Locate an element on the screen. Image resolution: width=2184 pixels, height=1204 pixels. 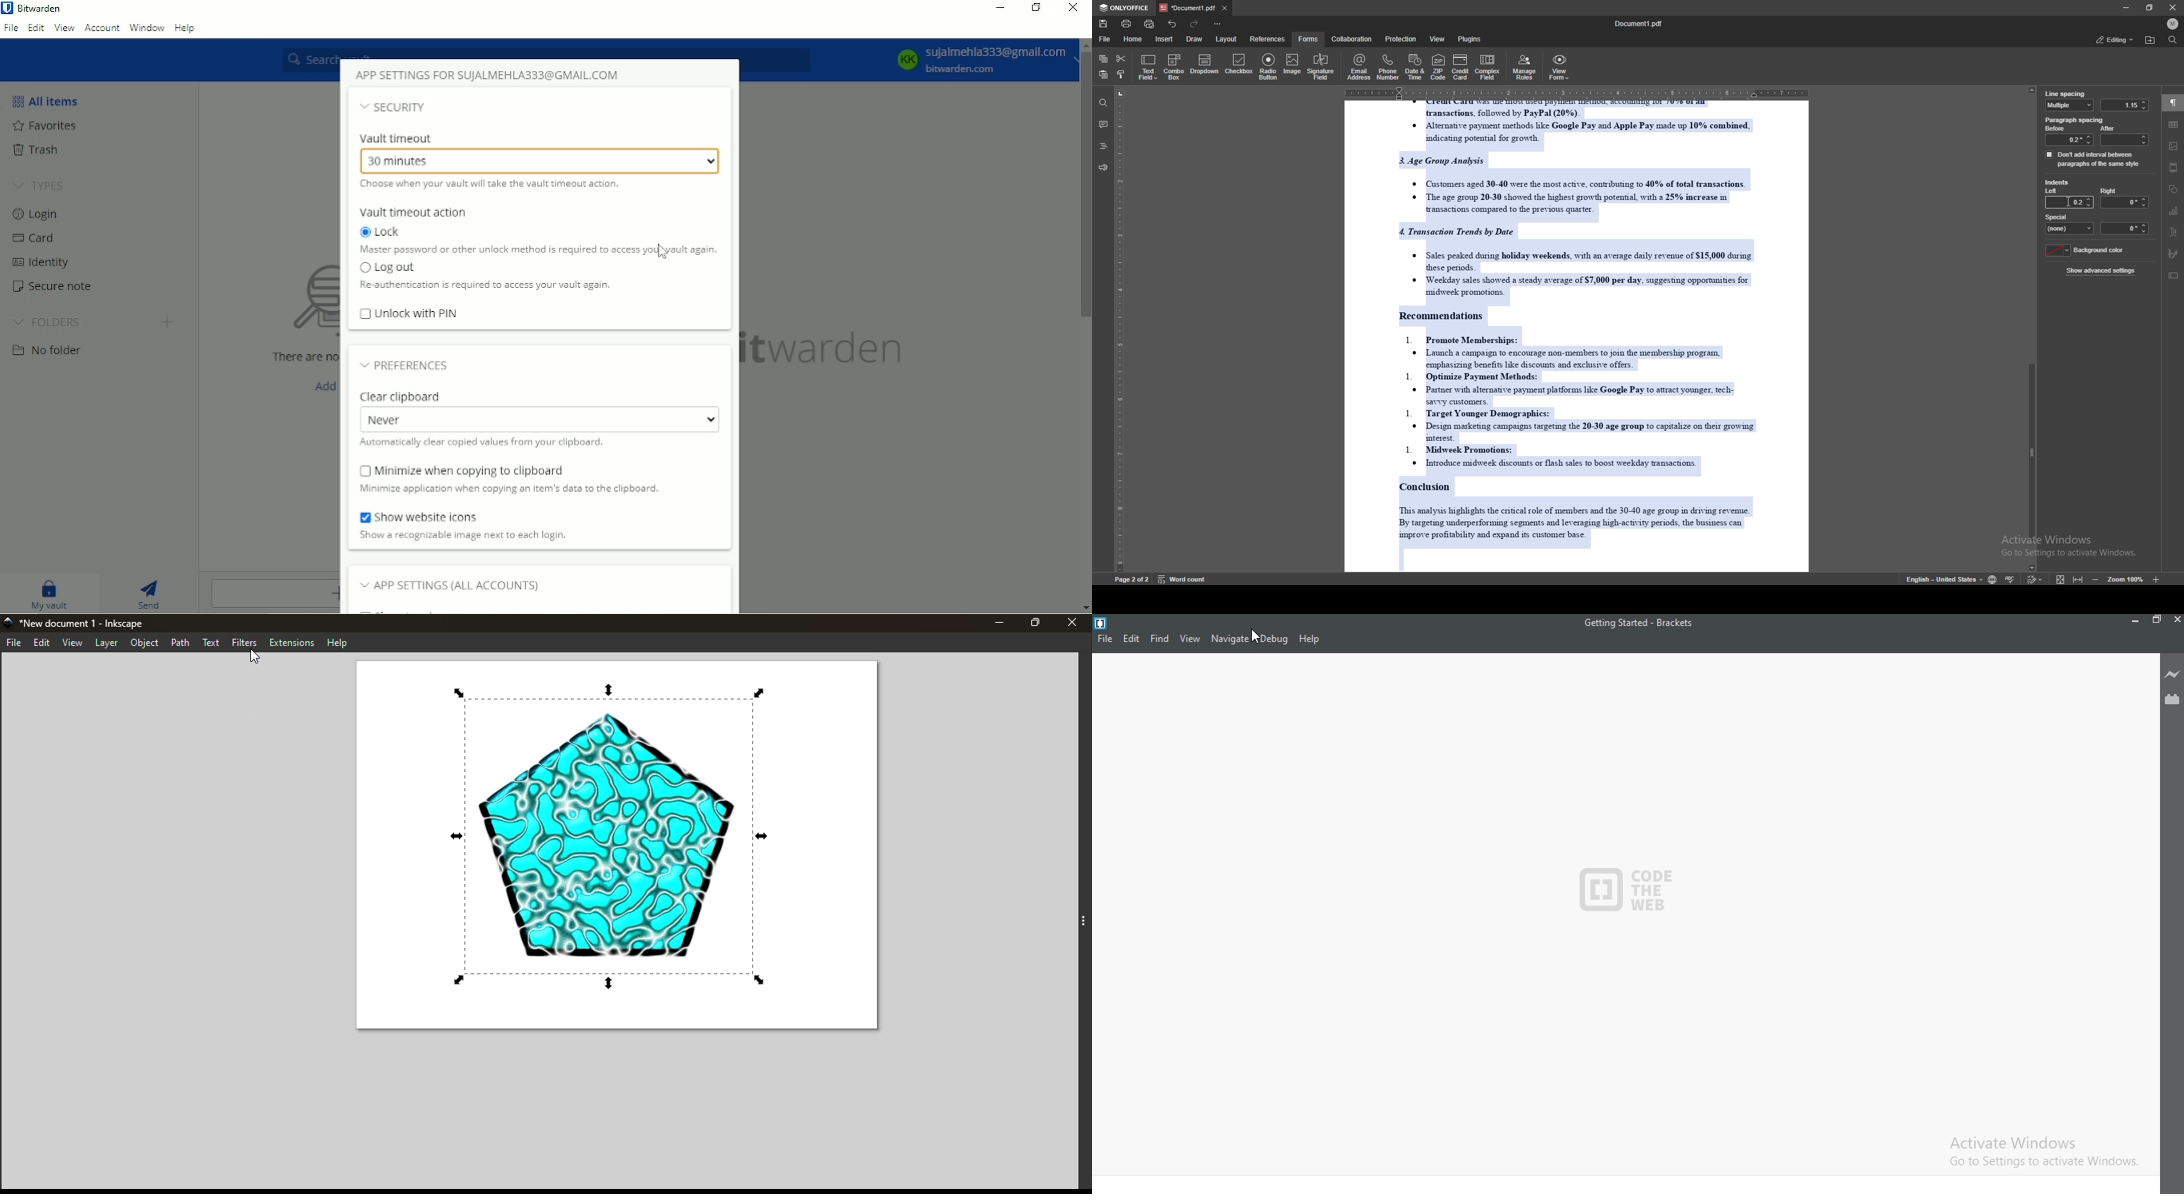
minimize is located at coordinates (2125, 7).